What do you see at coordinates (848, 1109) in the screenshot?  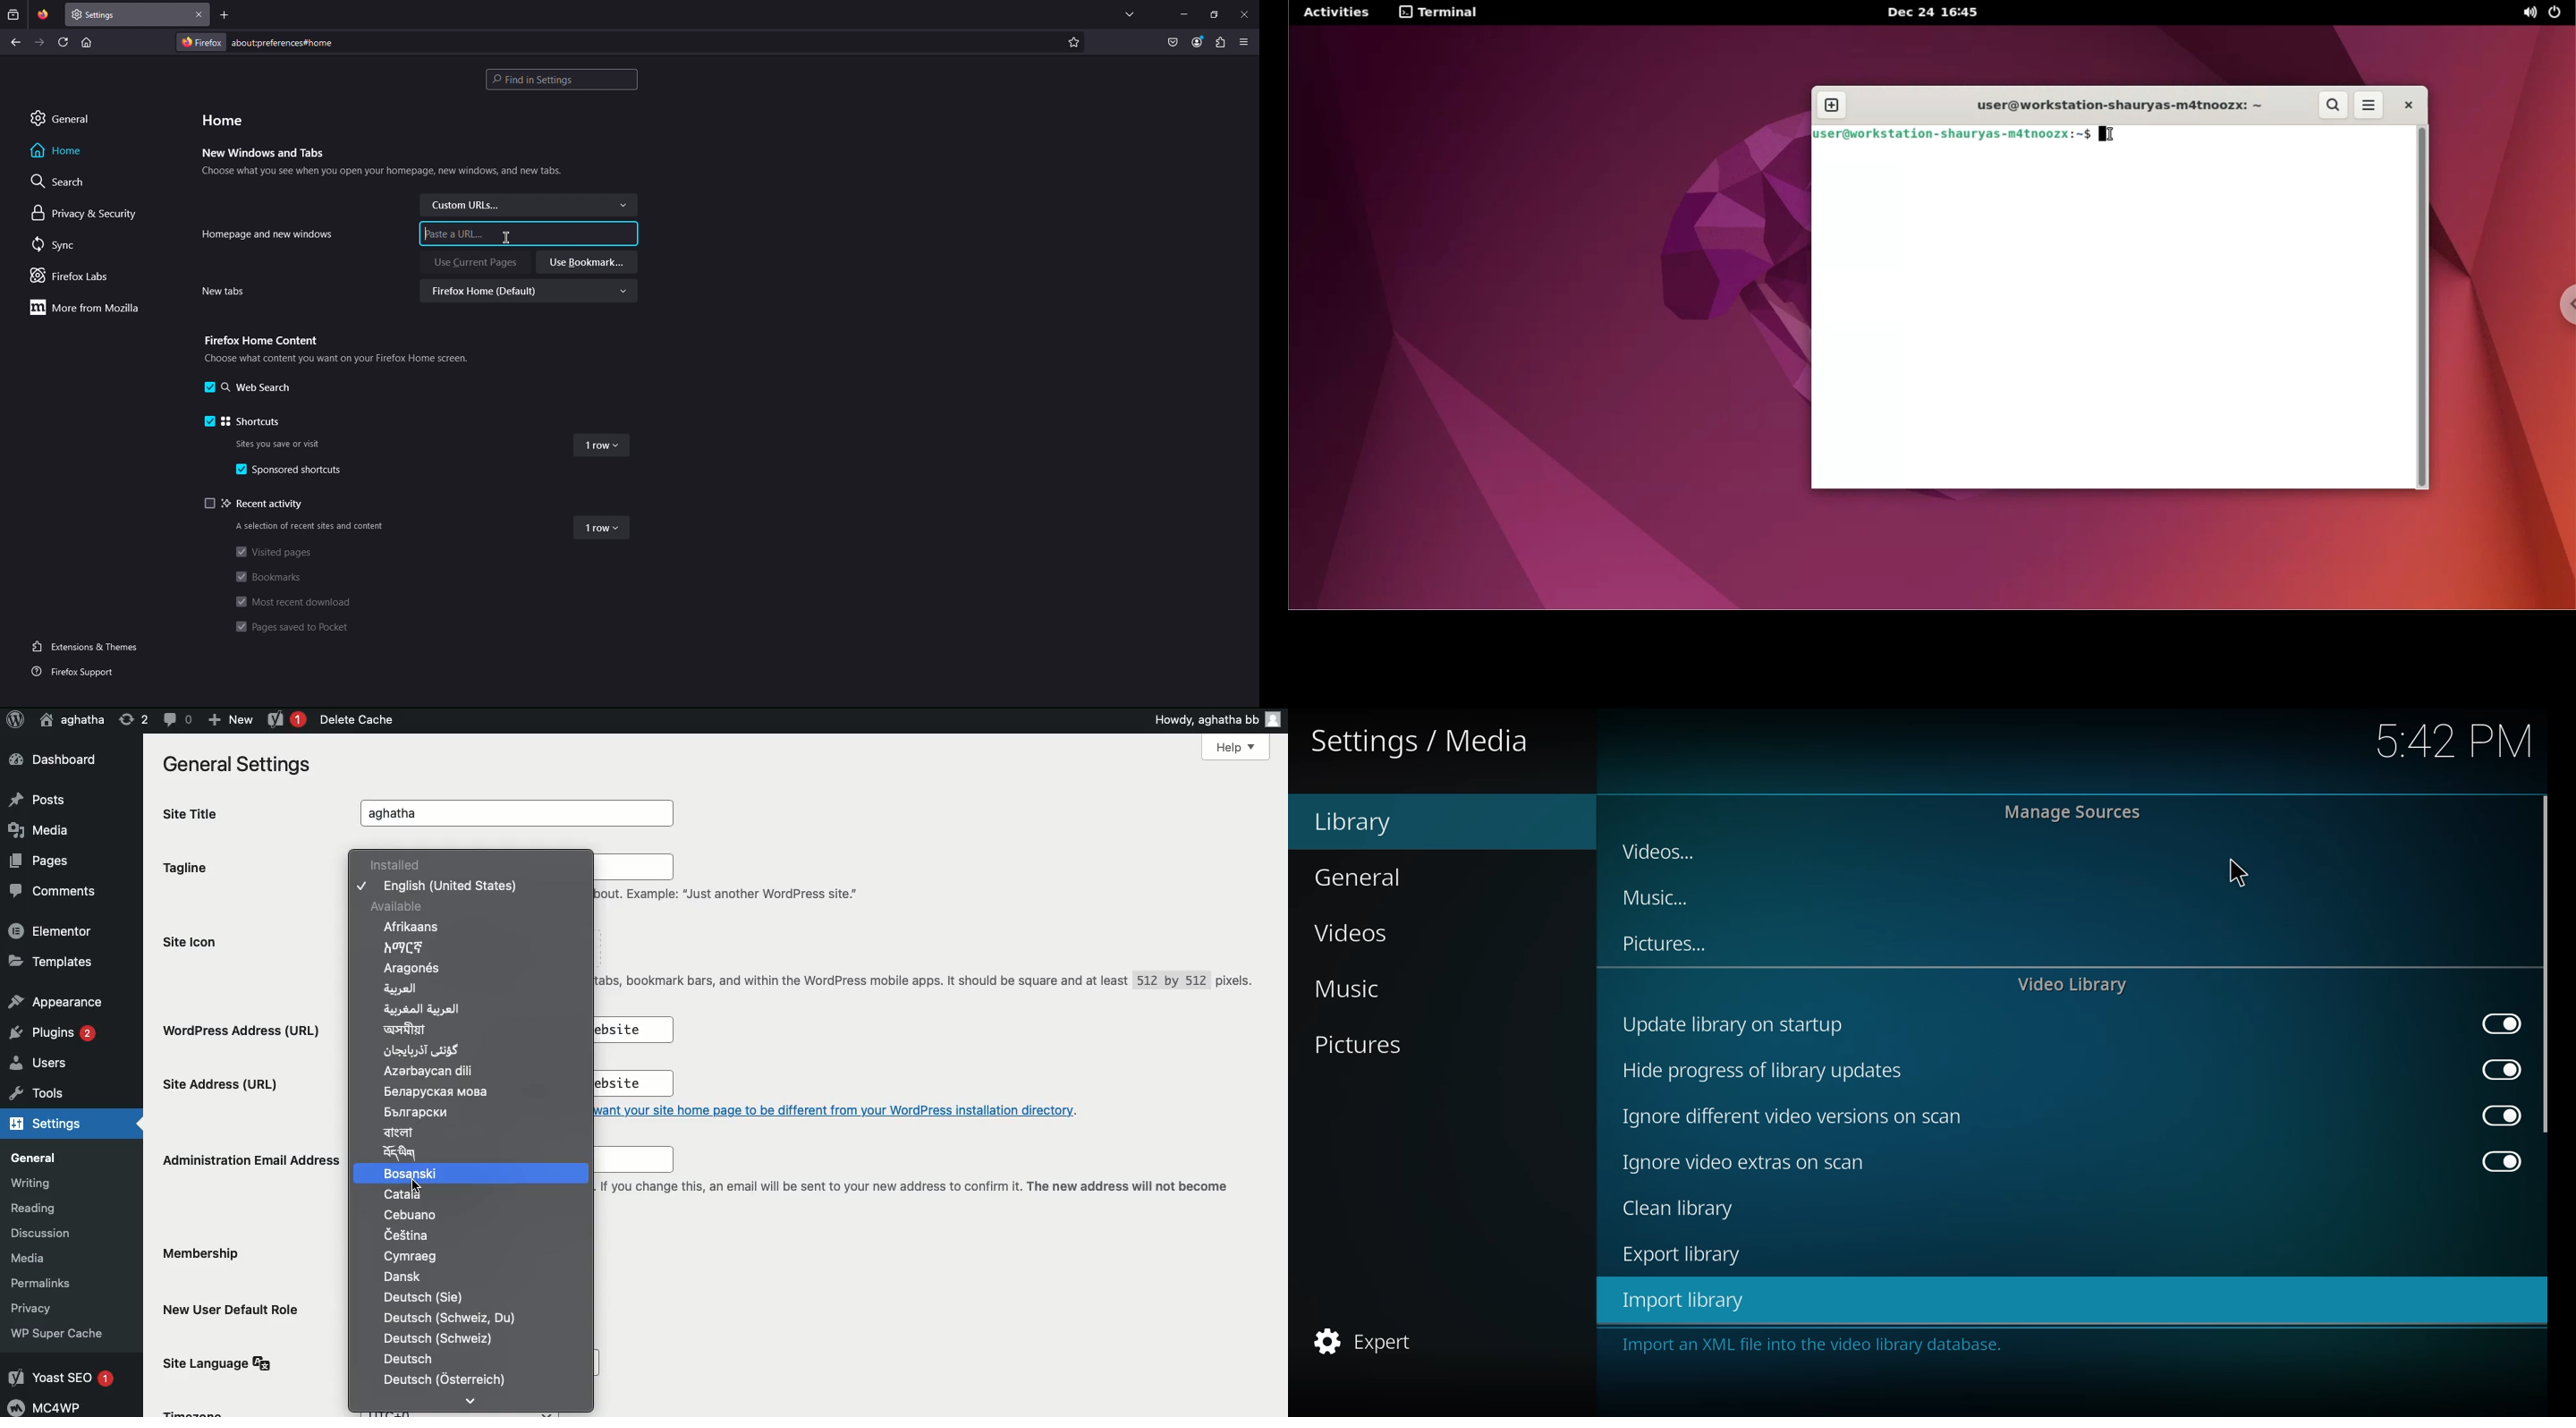 I see `Enter the same address here unless you want your site home page to be different from your WordPress installation directory.` at bounding box center [848, 1109].